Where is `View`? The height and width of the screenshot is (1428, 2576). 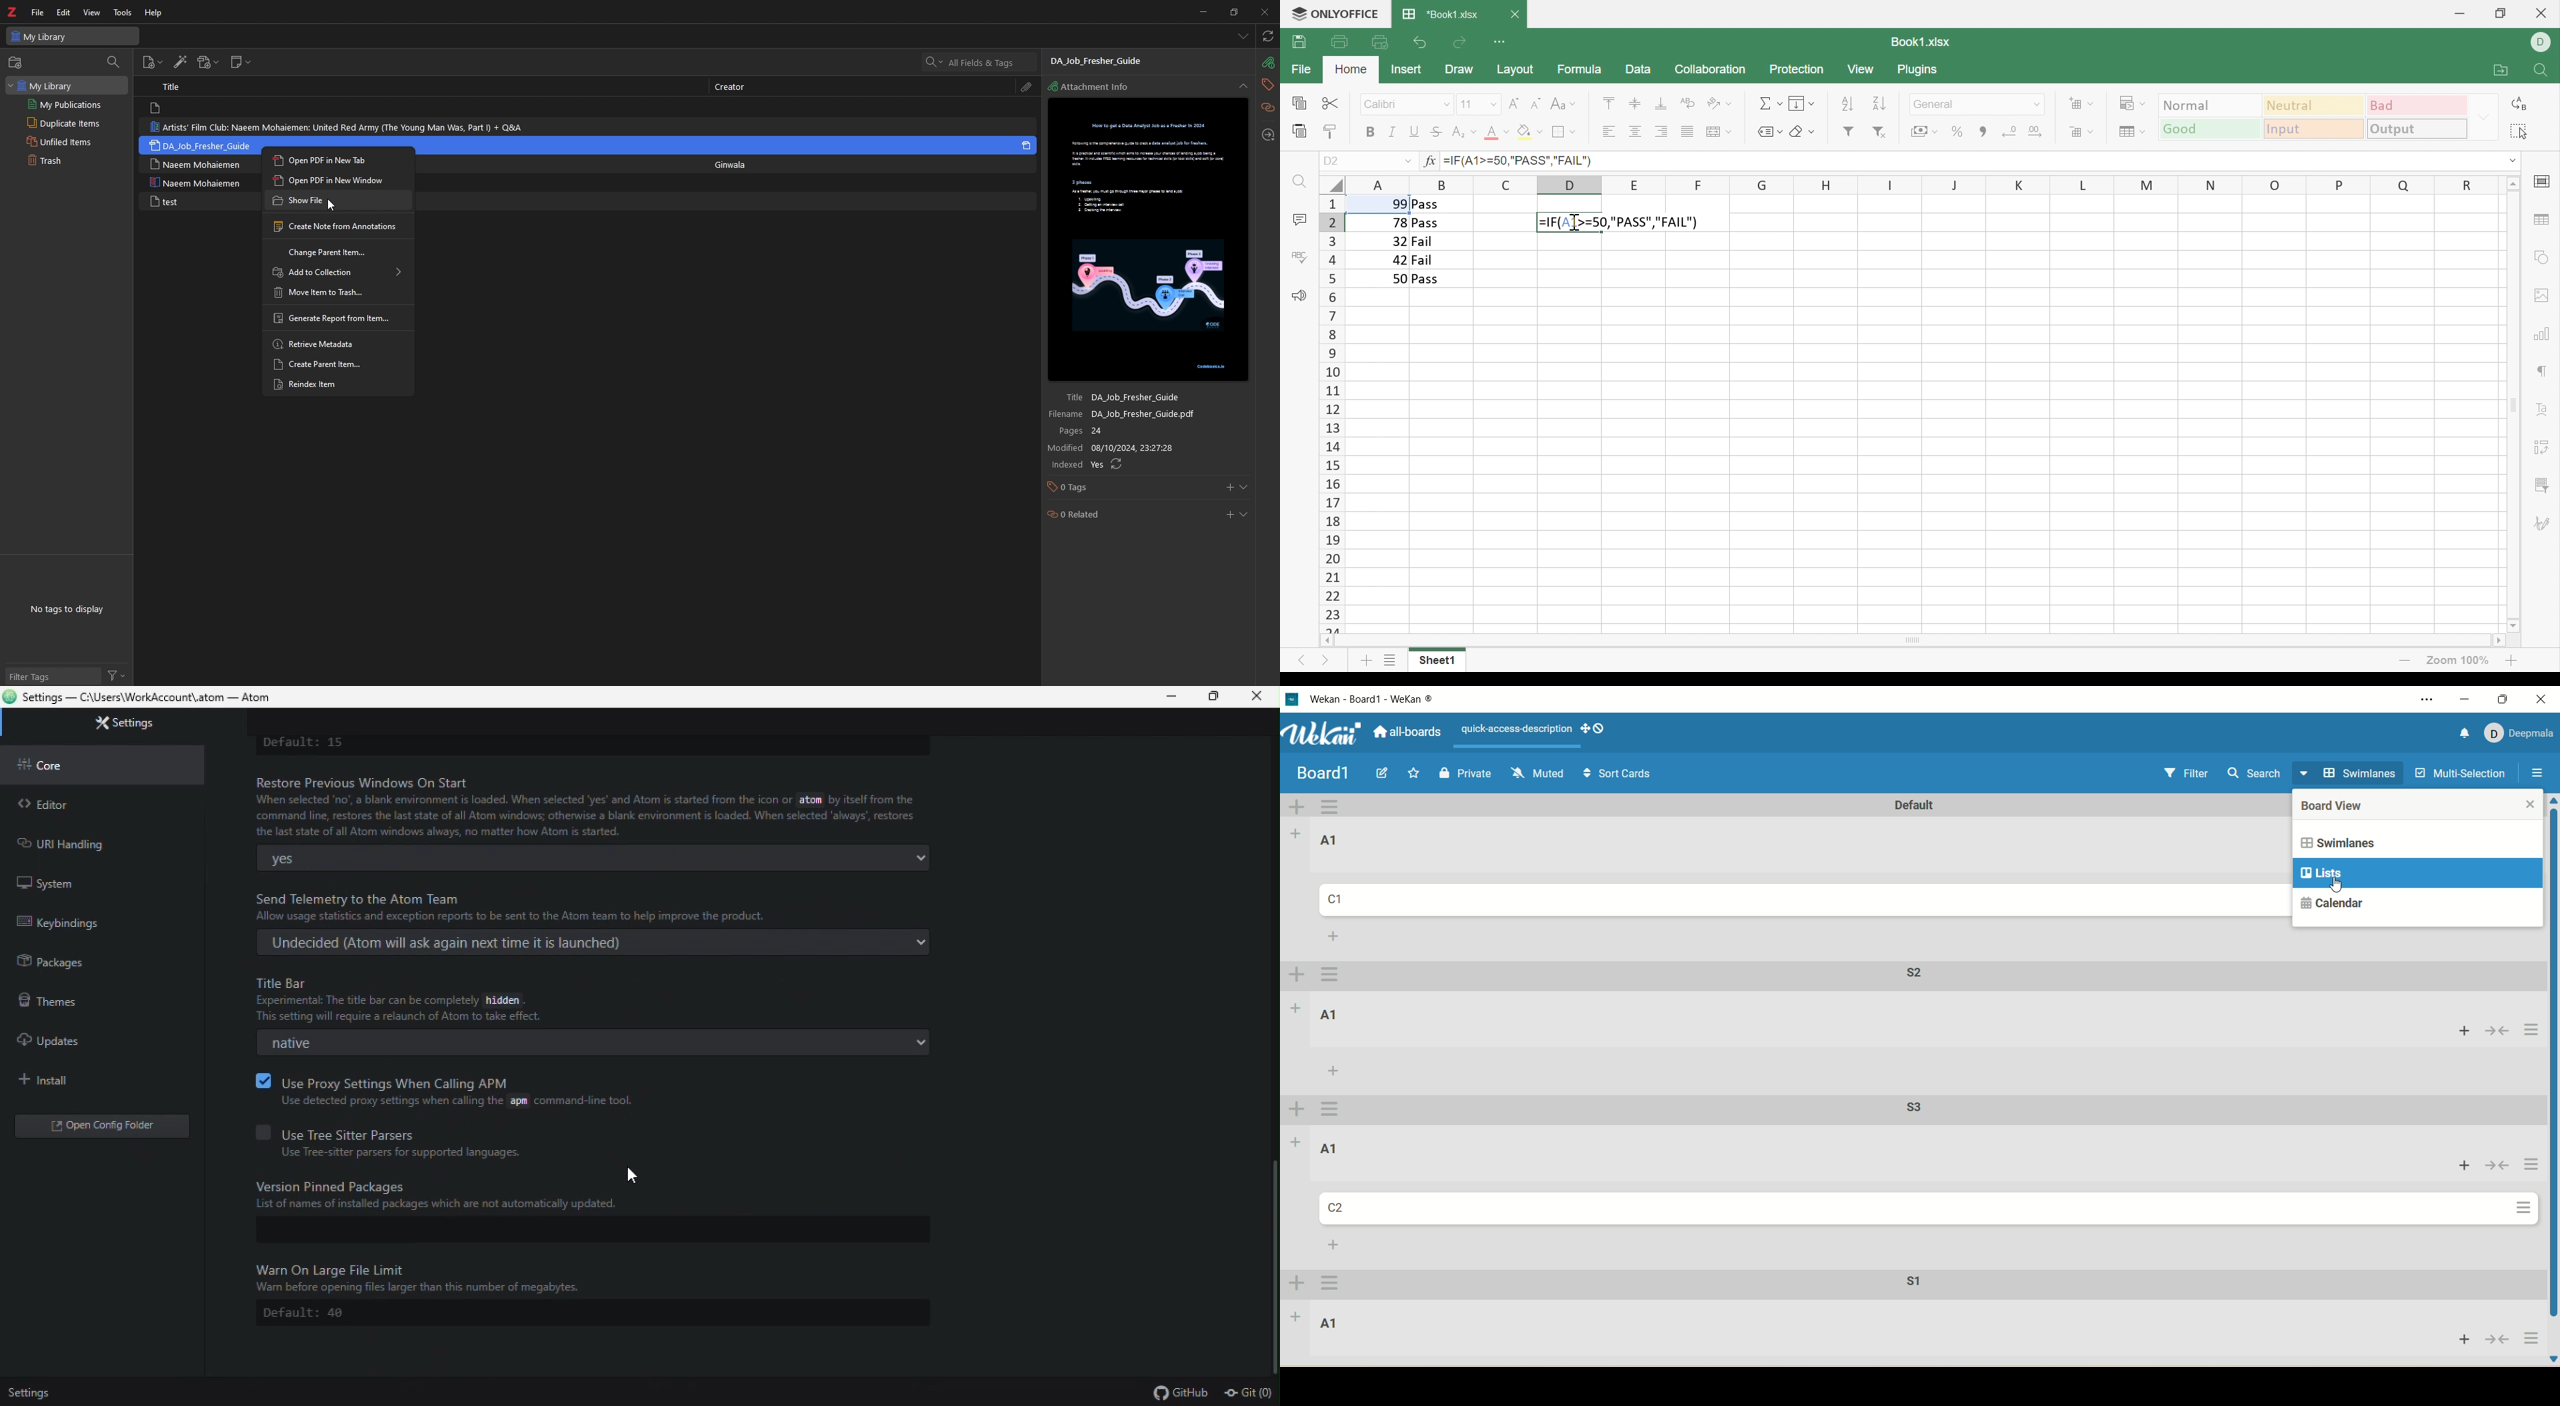 View is located at coordinates (1861, 69).